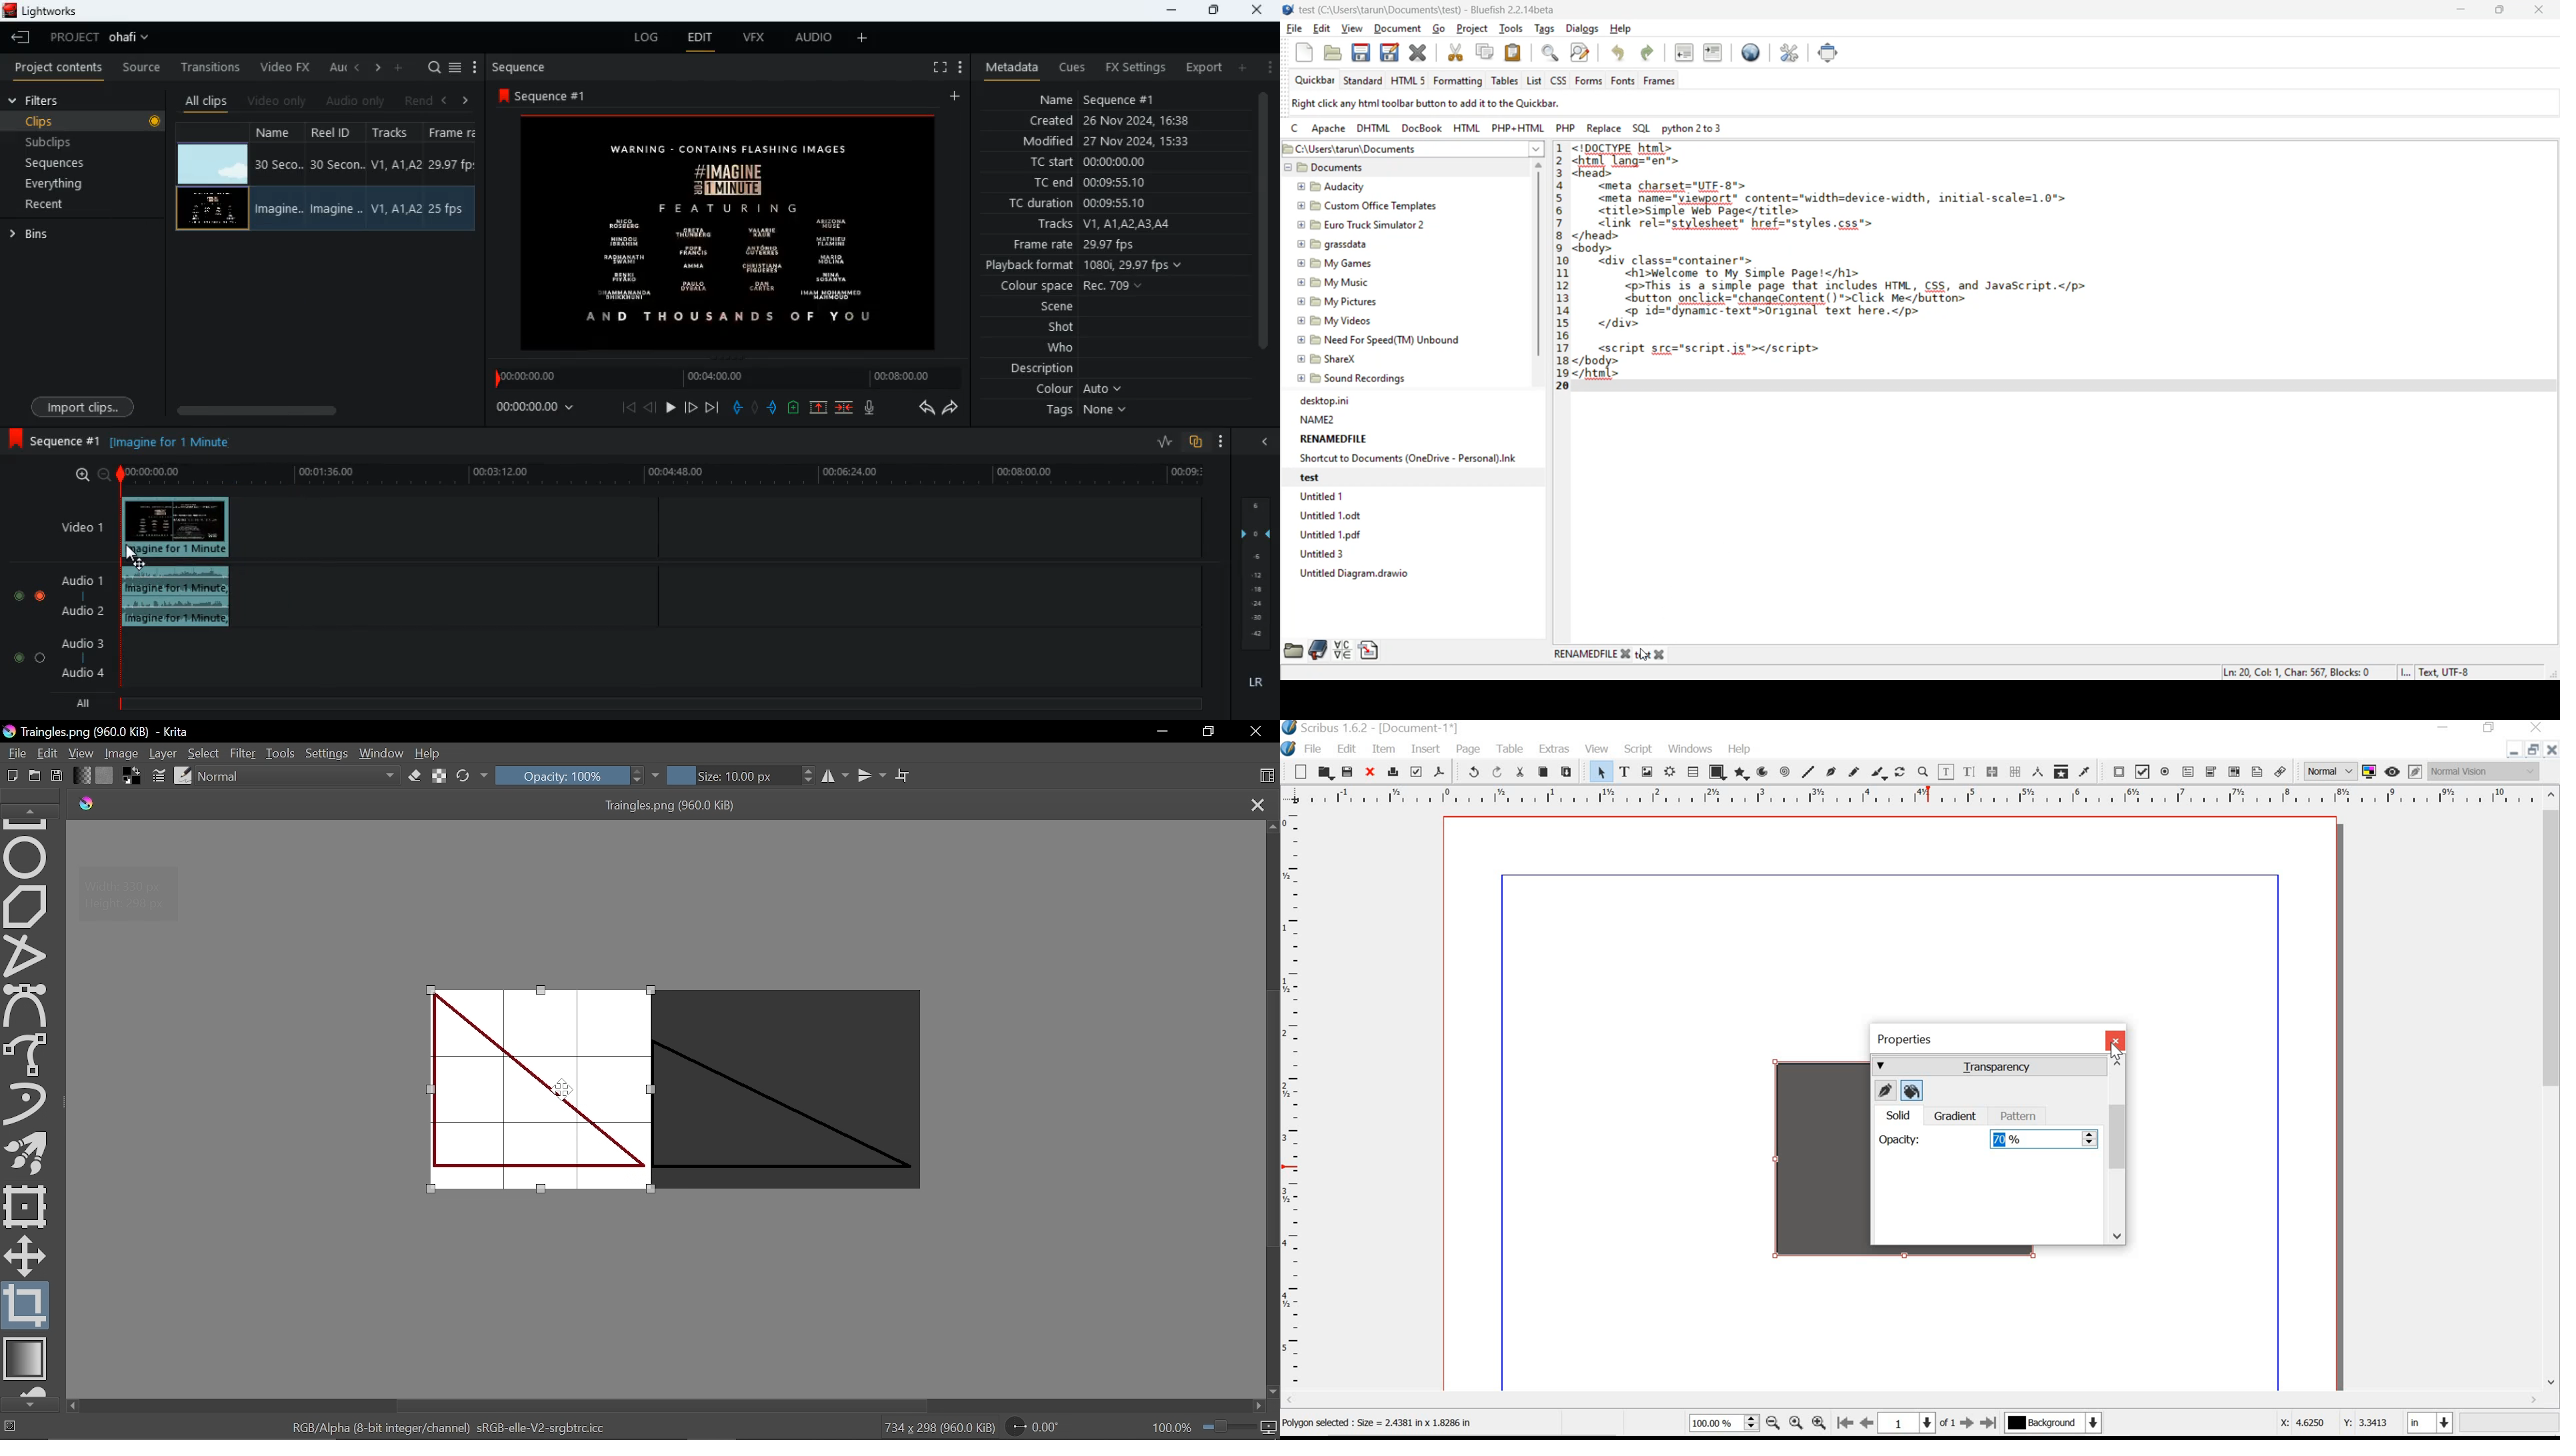 The height and width of the screenshot is (1456, 2576). Describe the element at coordinates (1329, 399) in the screenshot. I see `desktop.ini` at that location.